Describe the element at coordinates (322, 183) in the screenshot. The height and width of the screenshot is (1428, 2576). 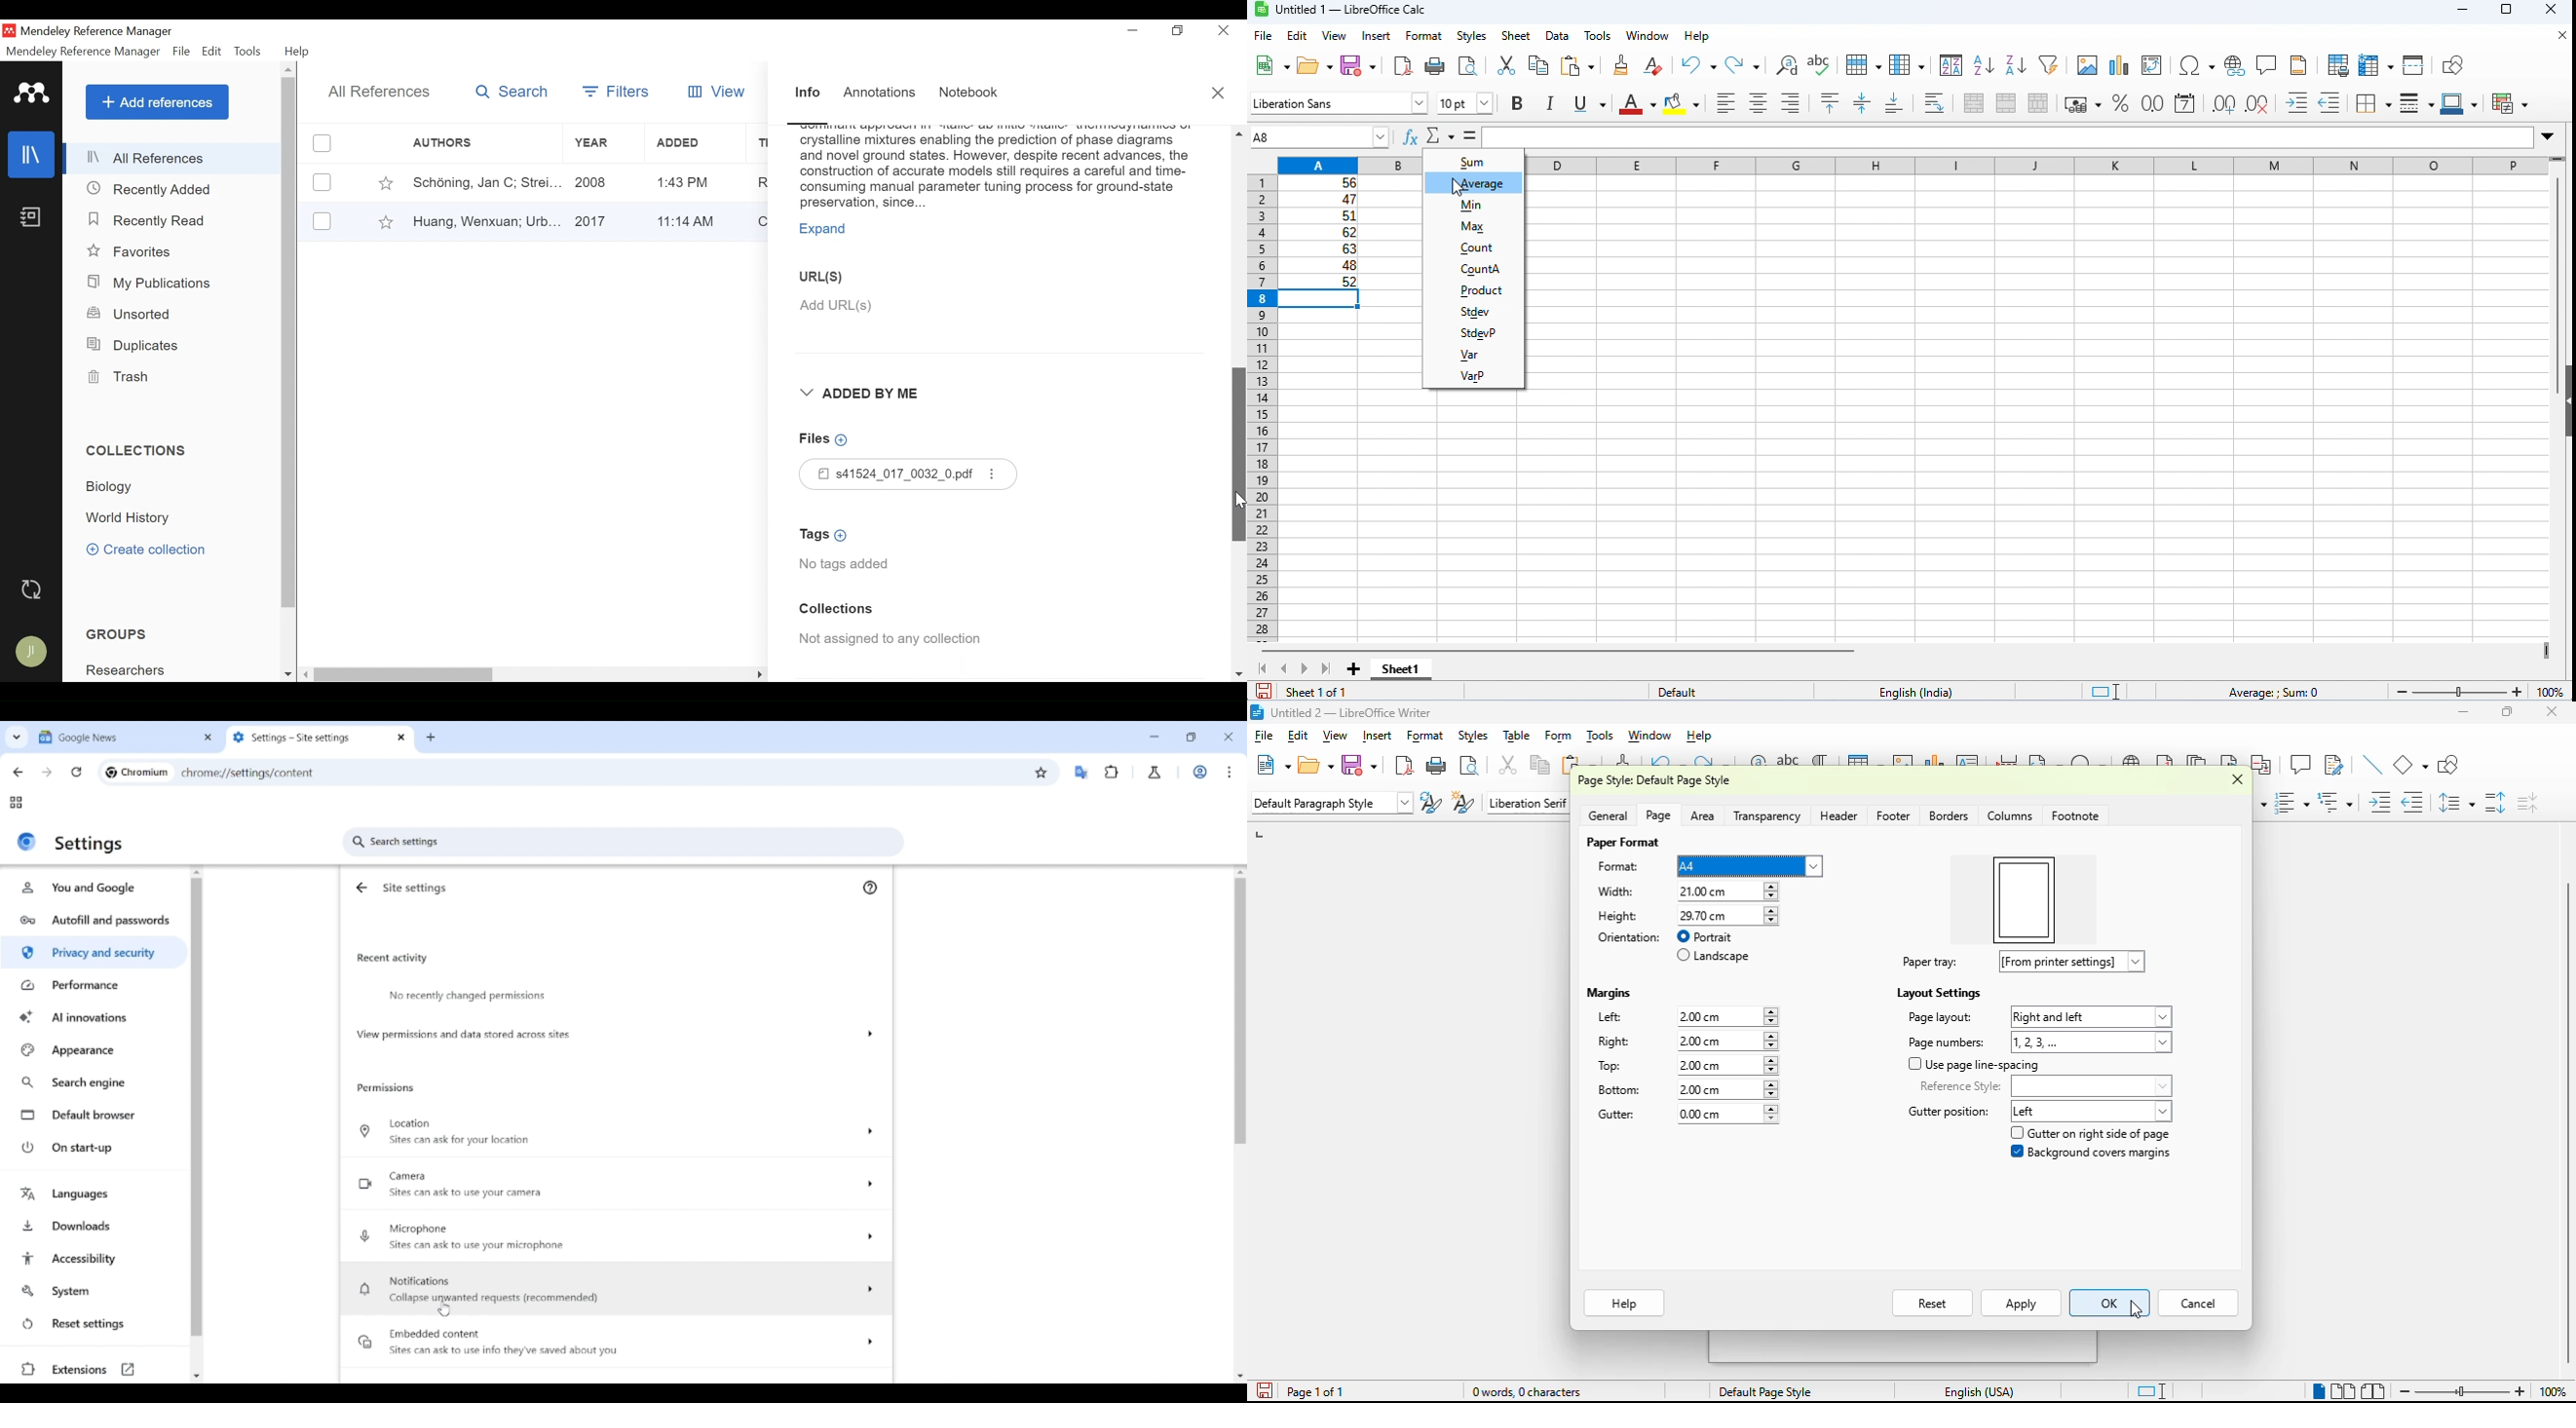
I see `(un)select` at that location.